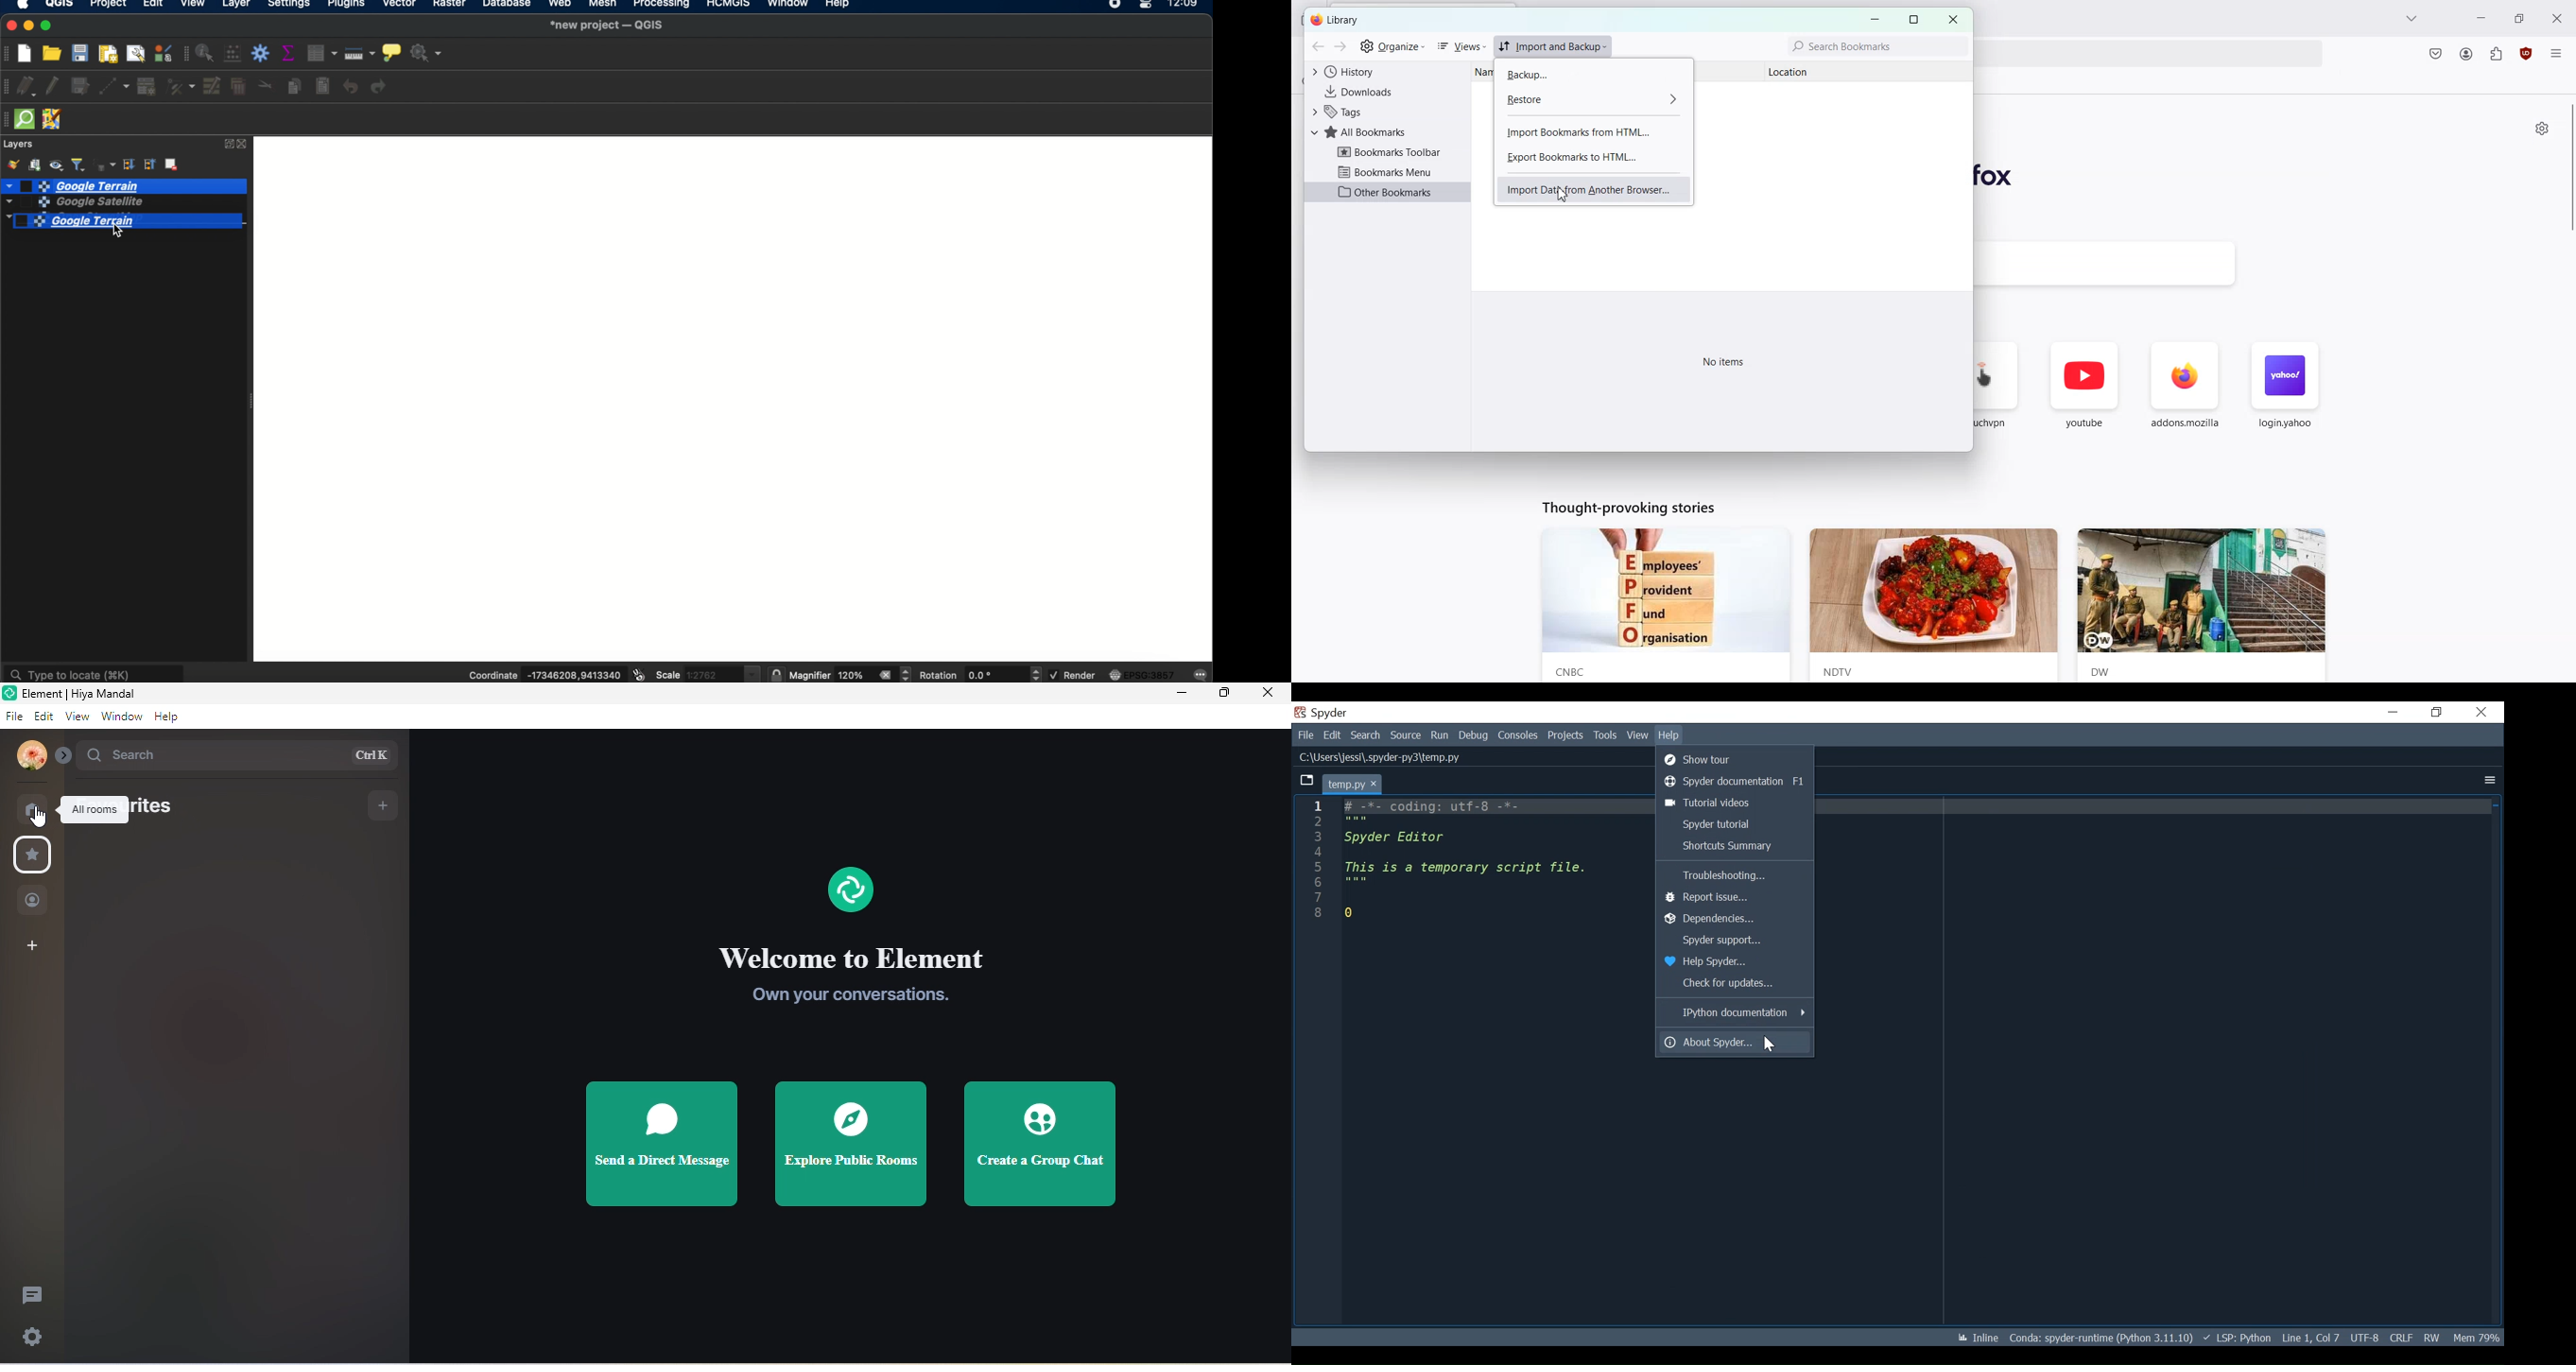 This screenshot has height=1372, width=2576. What do you see at coordinates (1386, 132) in the screenshot?
I see `All Bookmarks` at bounding box center [1386, 132].